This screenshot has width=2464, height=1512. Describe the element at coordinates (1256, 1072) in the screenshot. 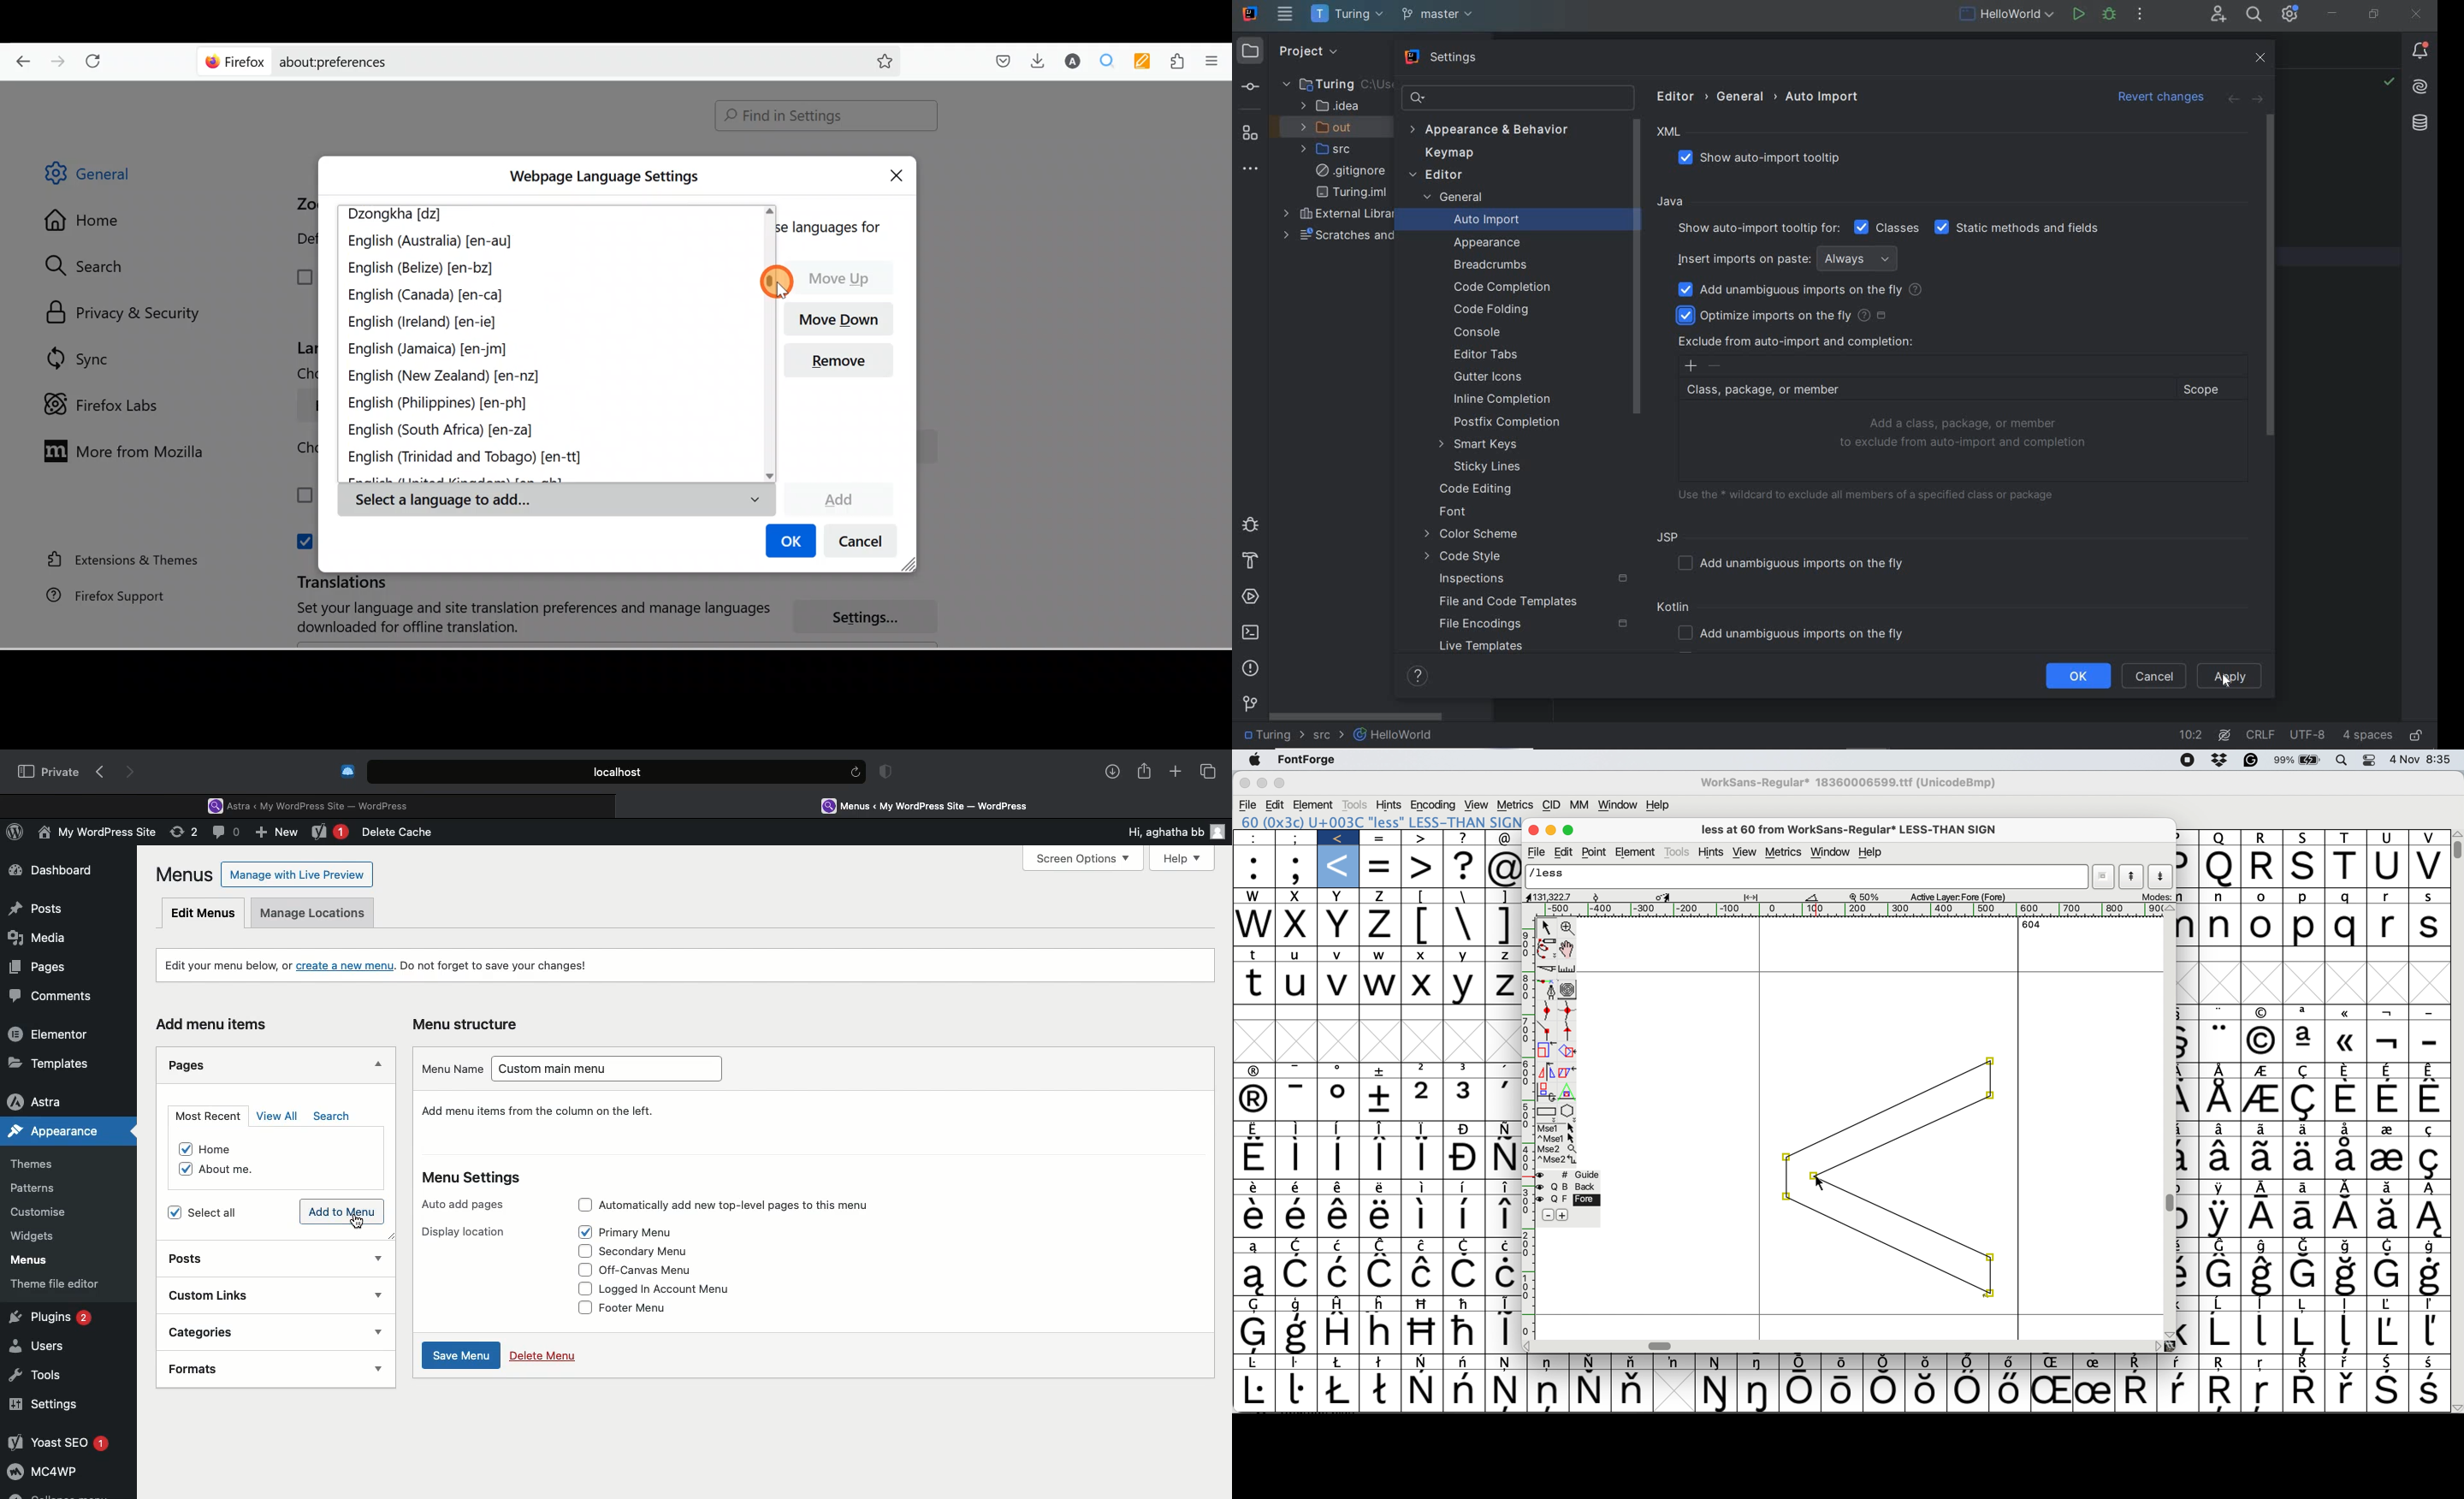

I see `Symbol` at that location.